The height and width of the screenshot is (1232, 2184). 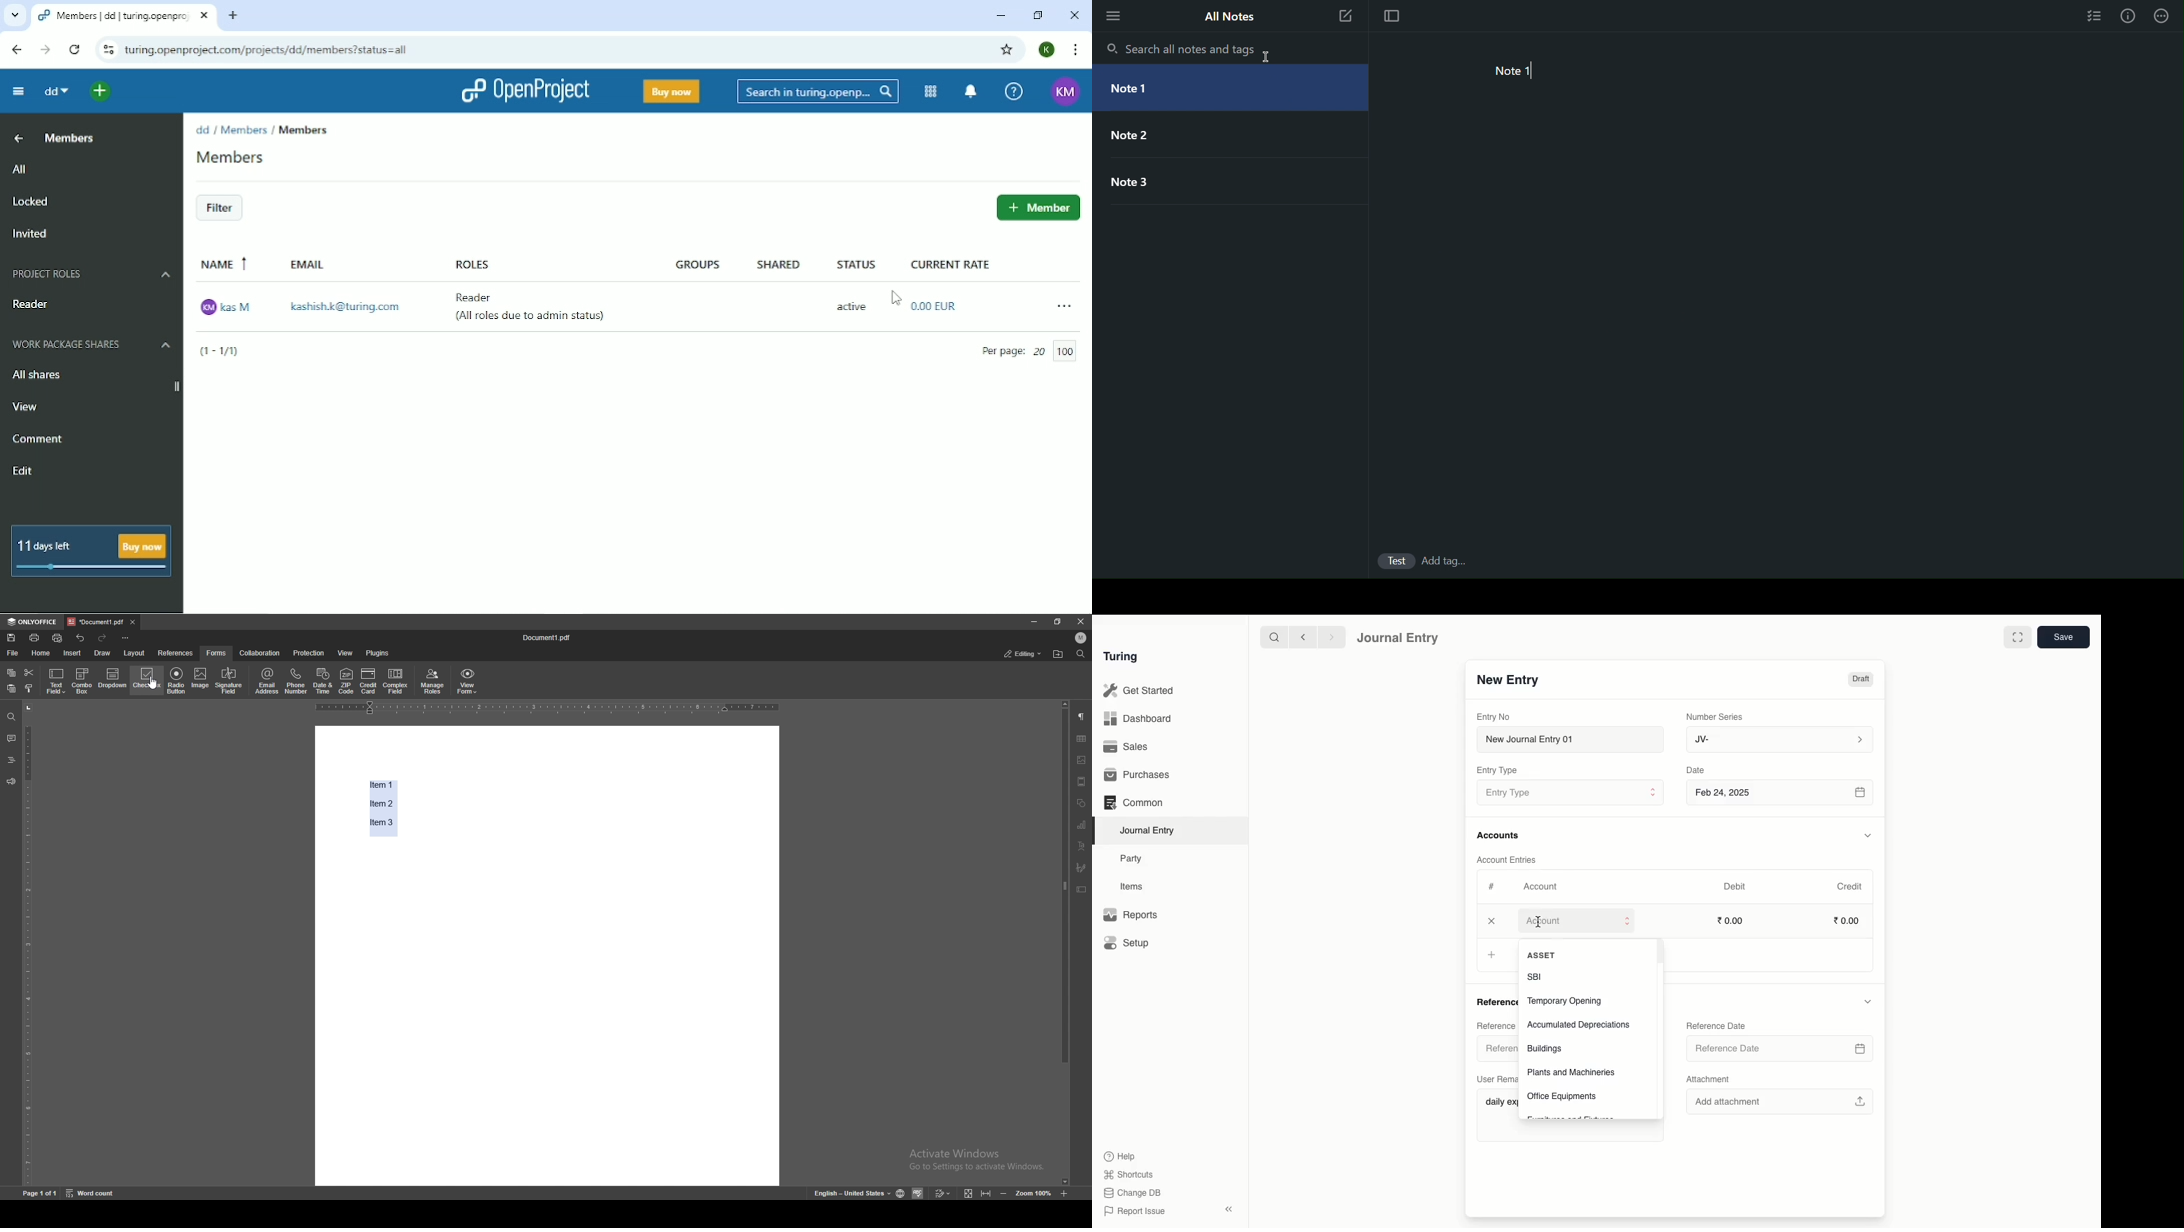 I want to click on Accumulated Depreciations, so click(x=1581, y=1025).